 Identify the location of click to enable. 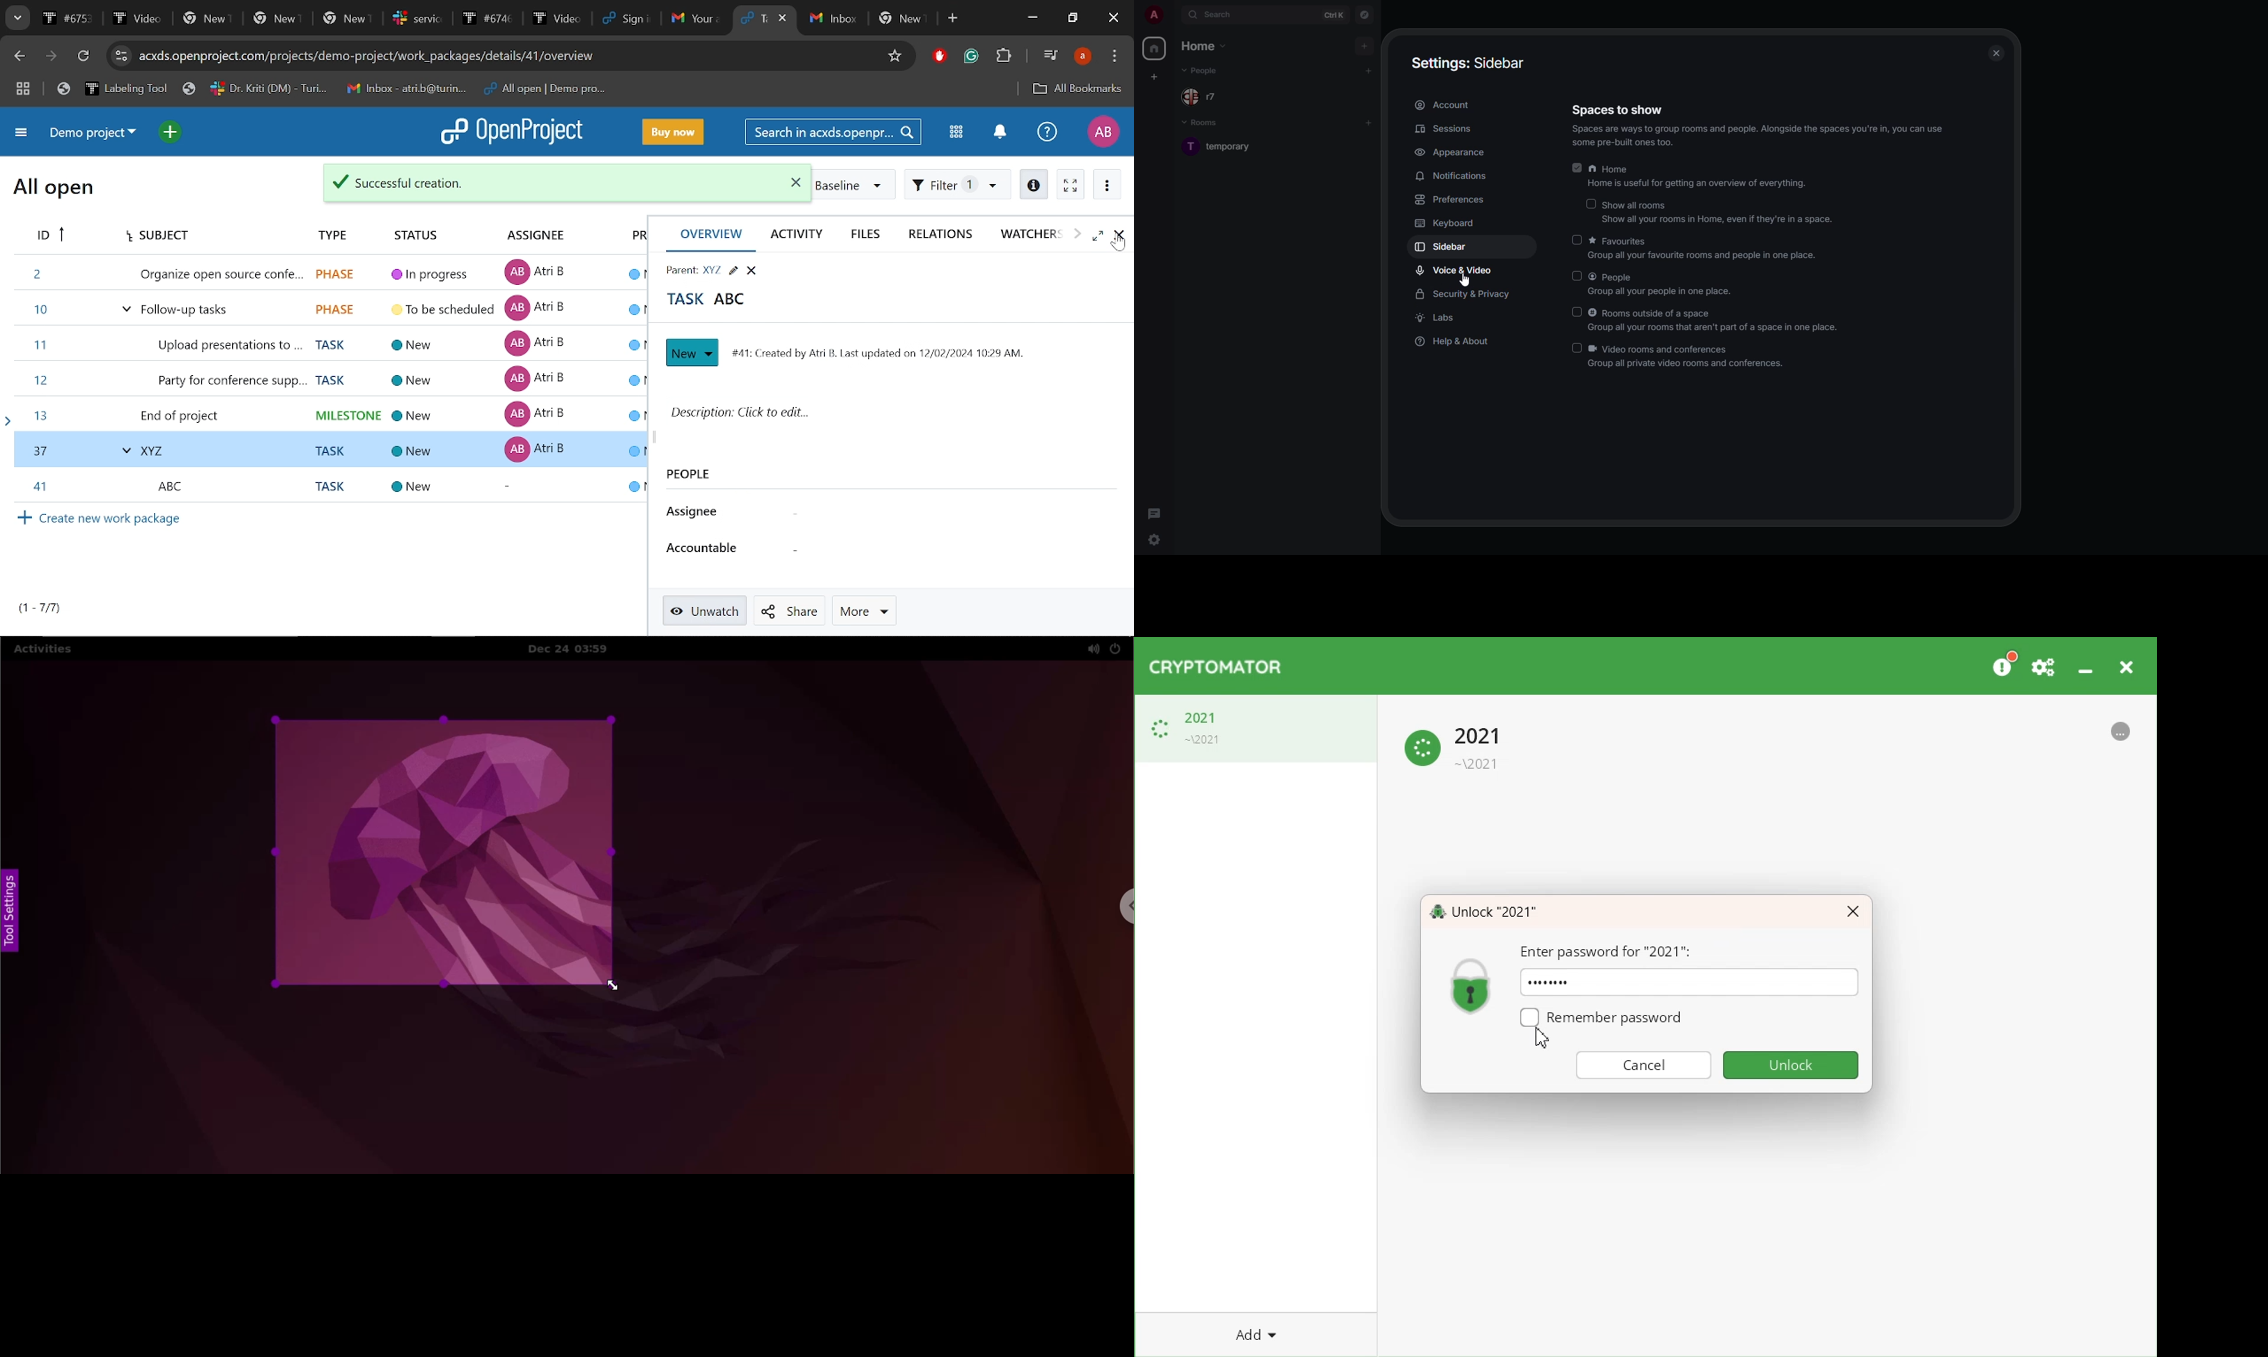
(1577, 348).